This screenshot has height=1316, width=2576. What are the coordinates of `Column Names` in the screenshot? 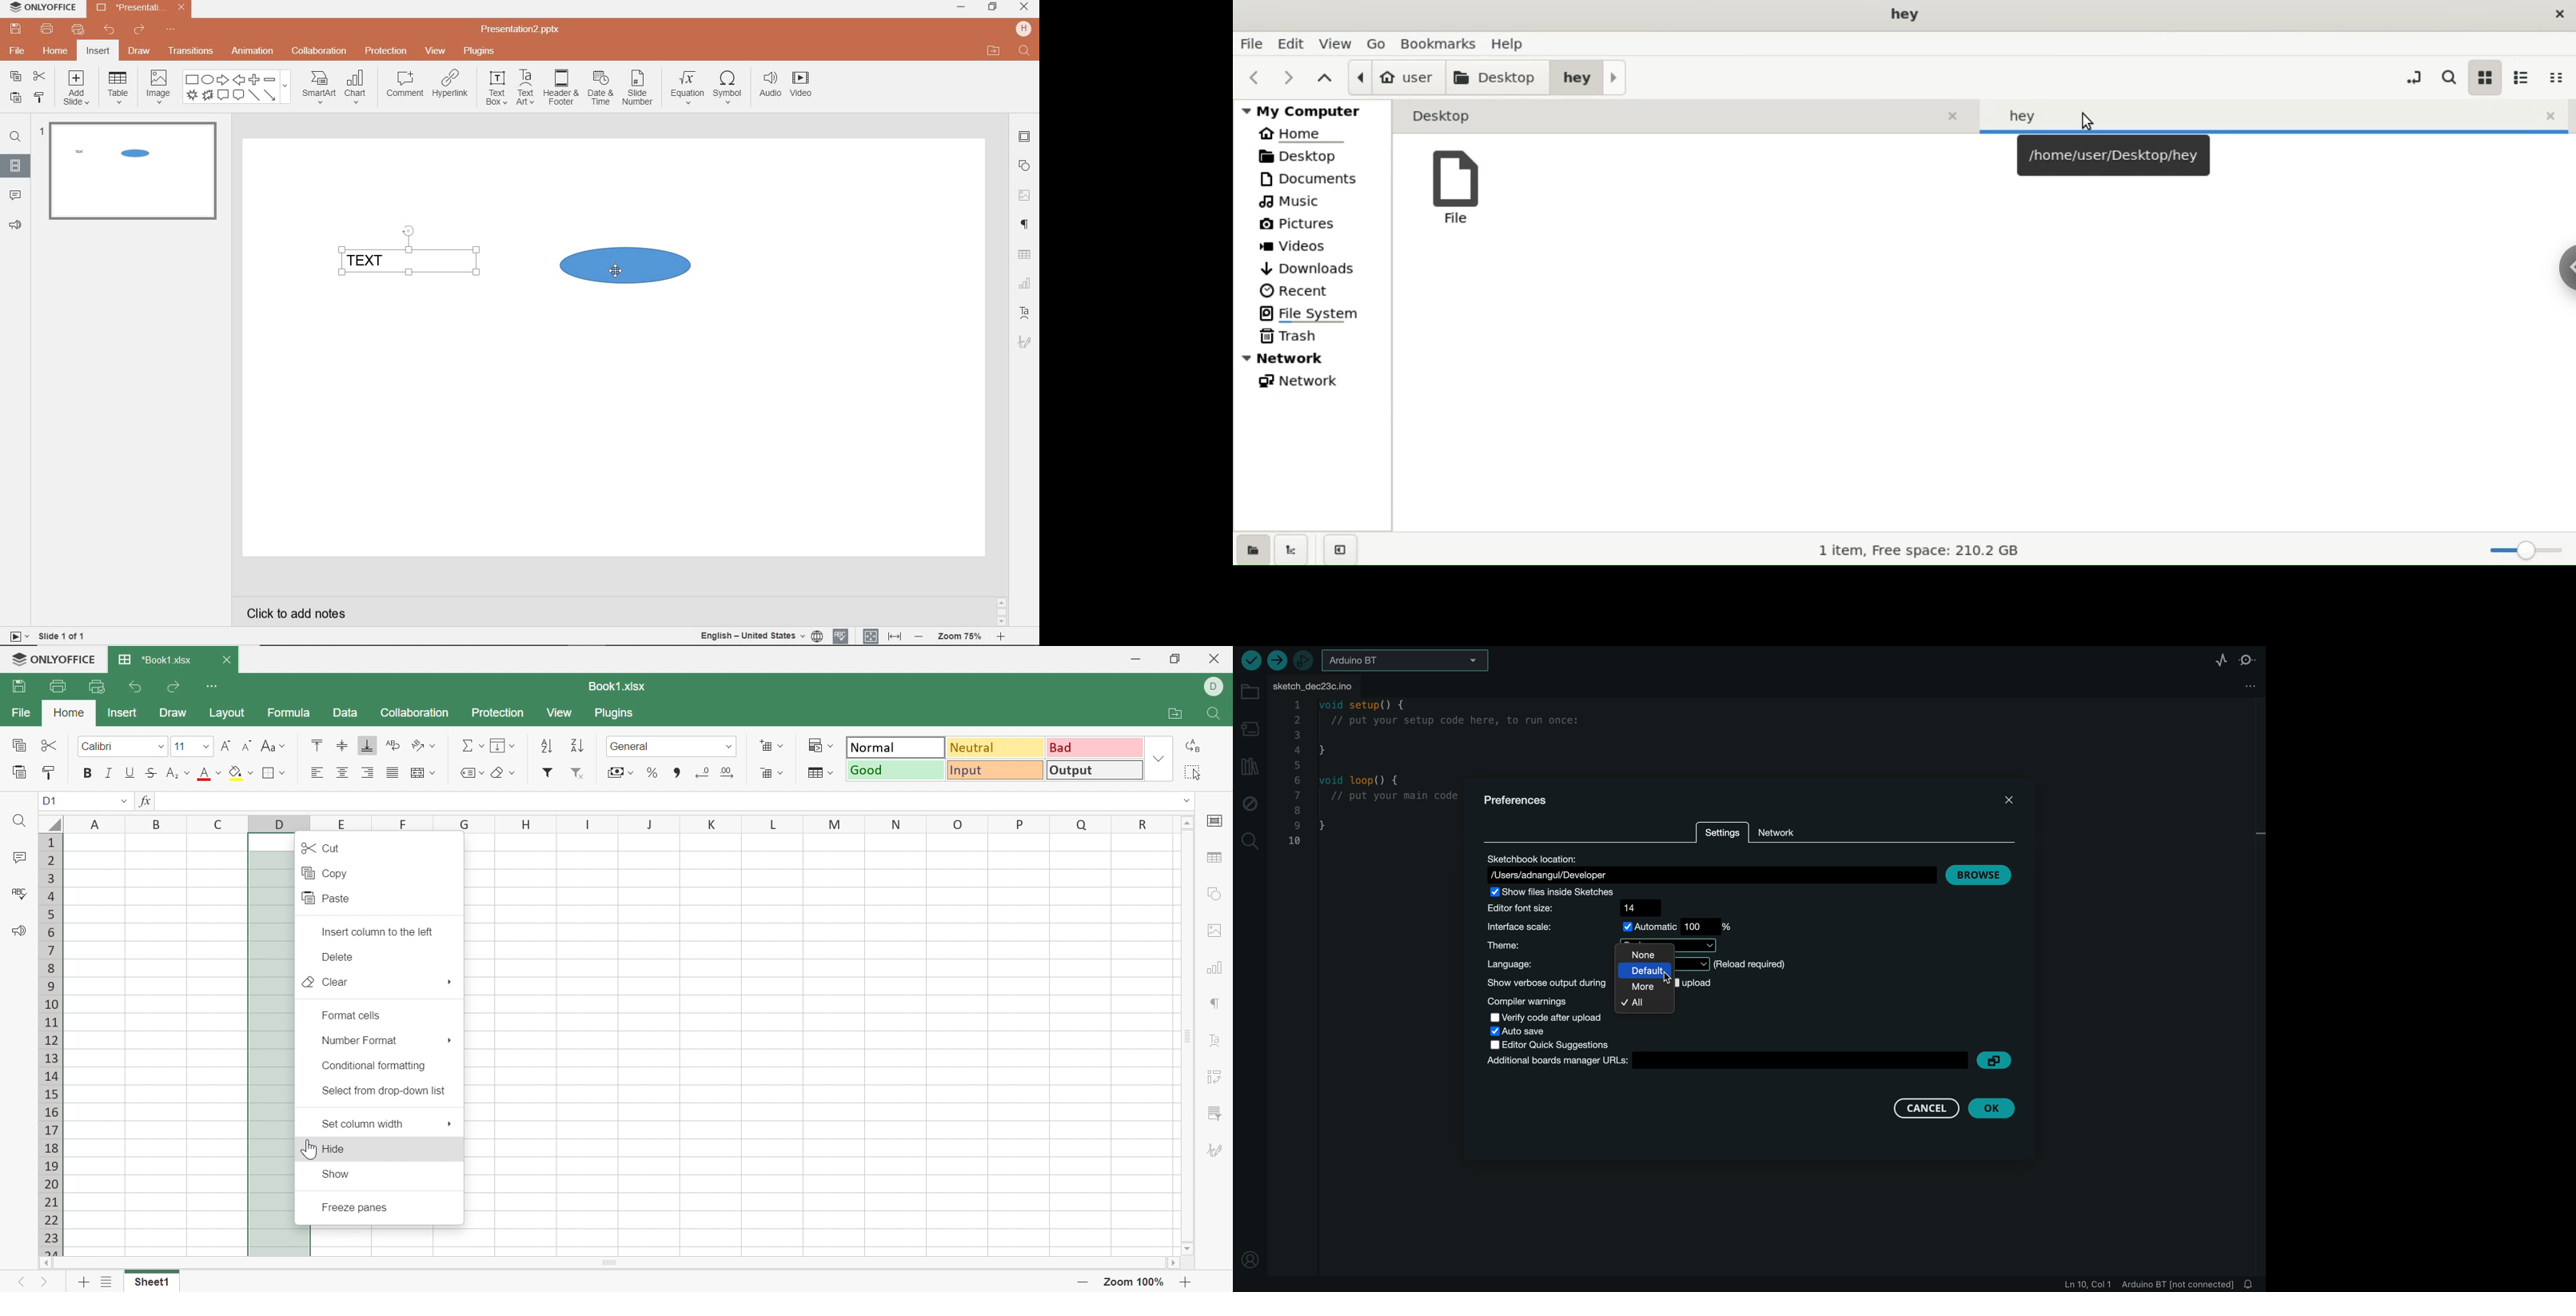 It's located at (606, 823).